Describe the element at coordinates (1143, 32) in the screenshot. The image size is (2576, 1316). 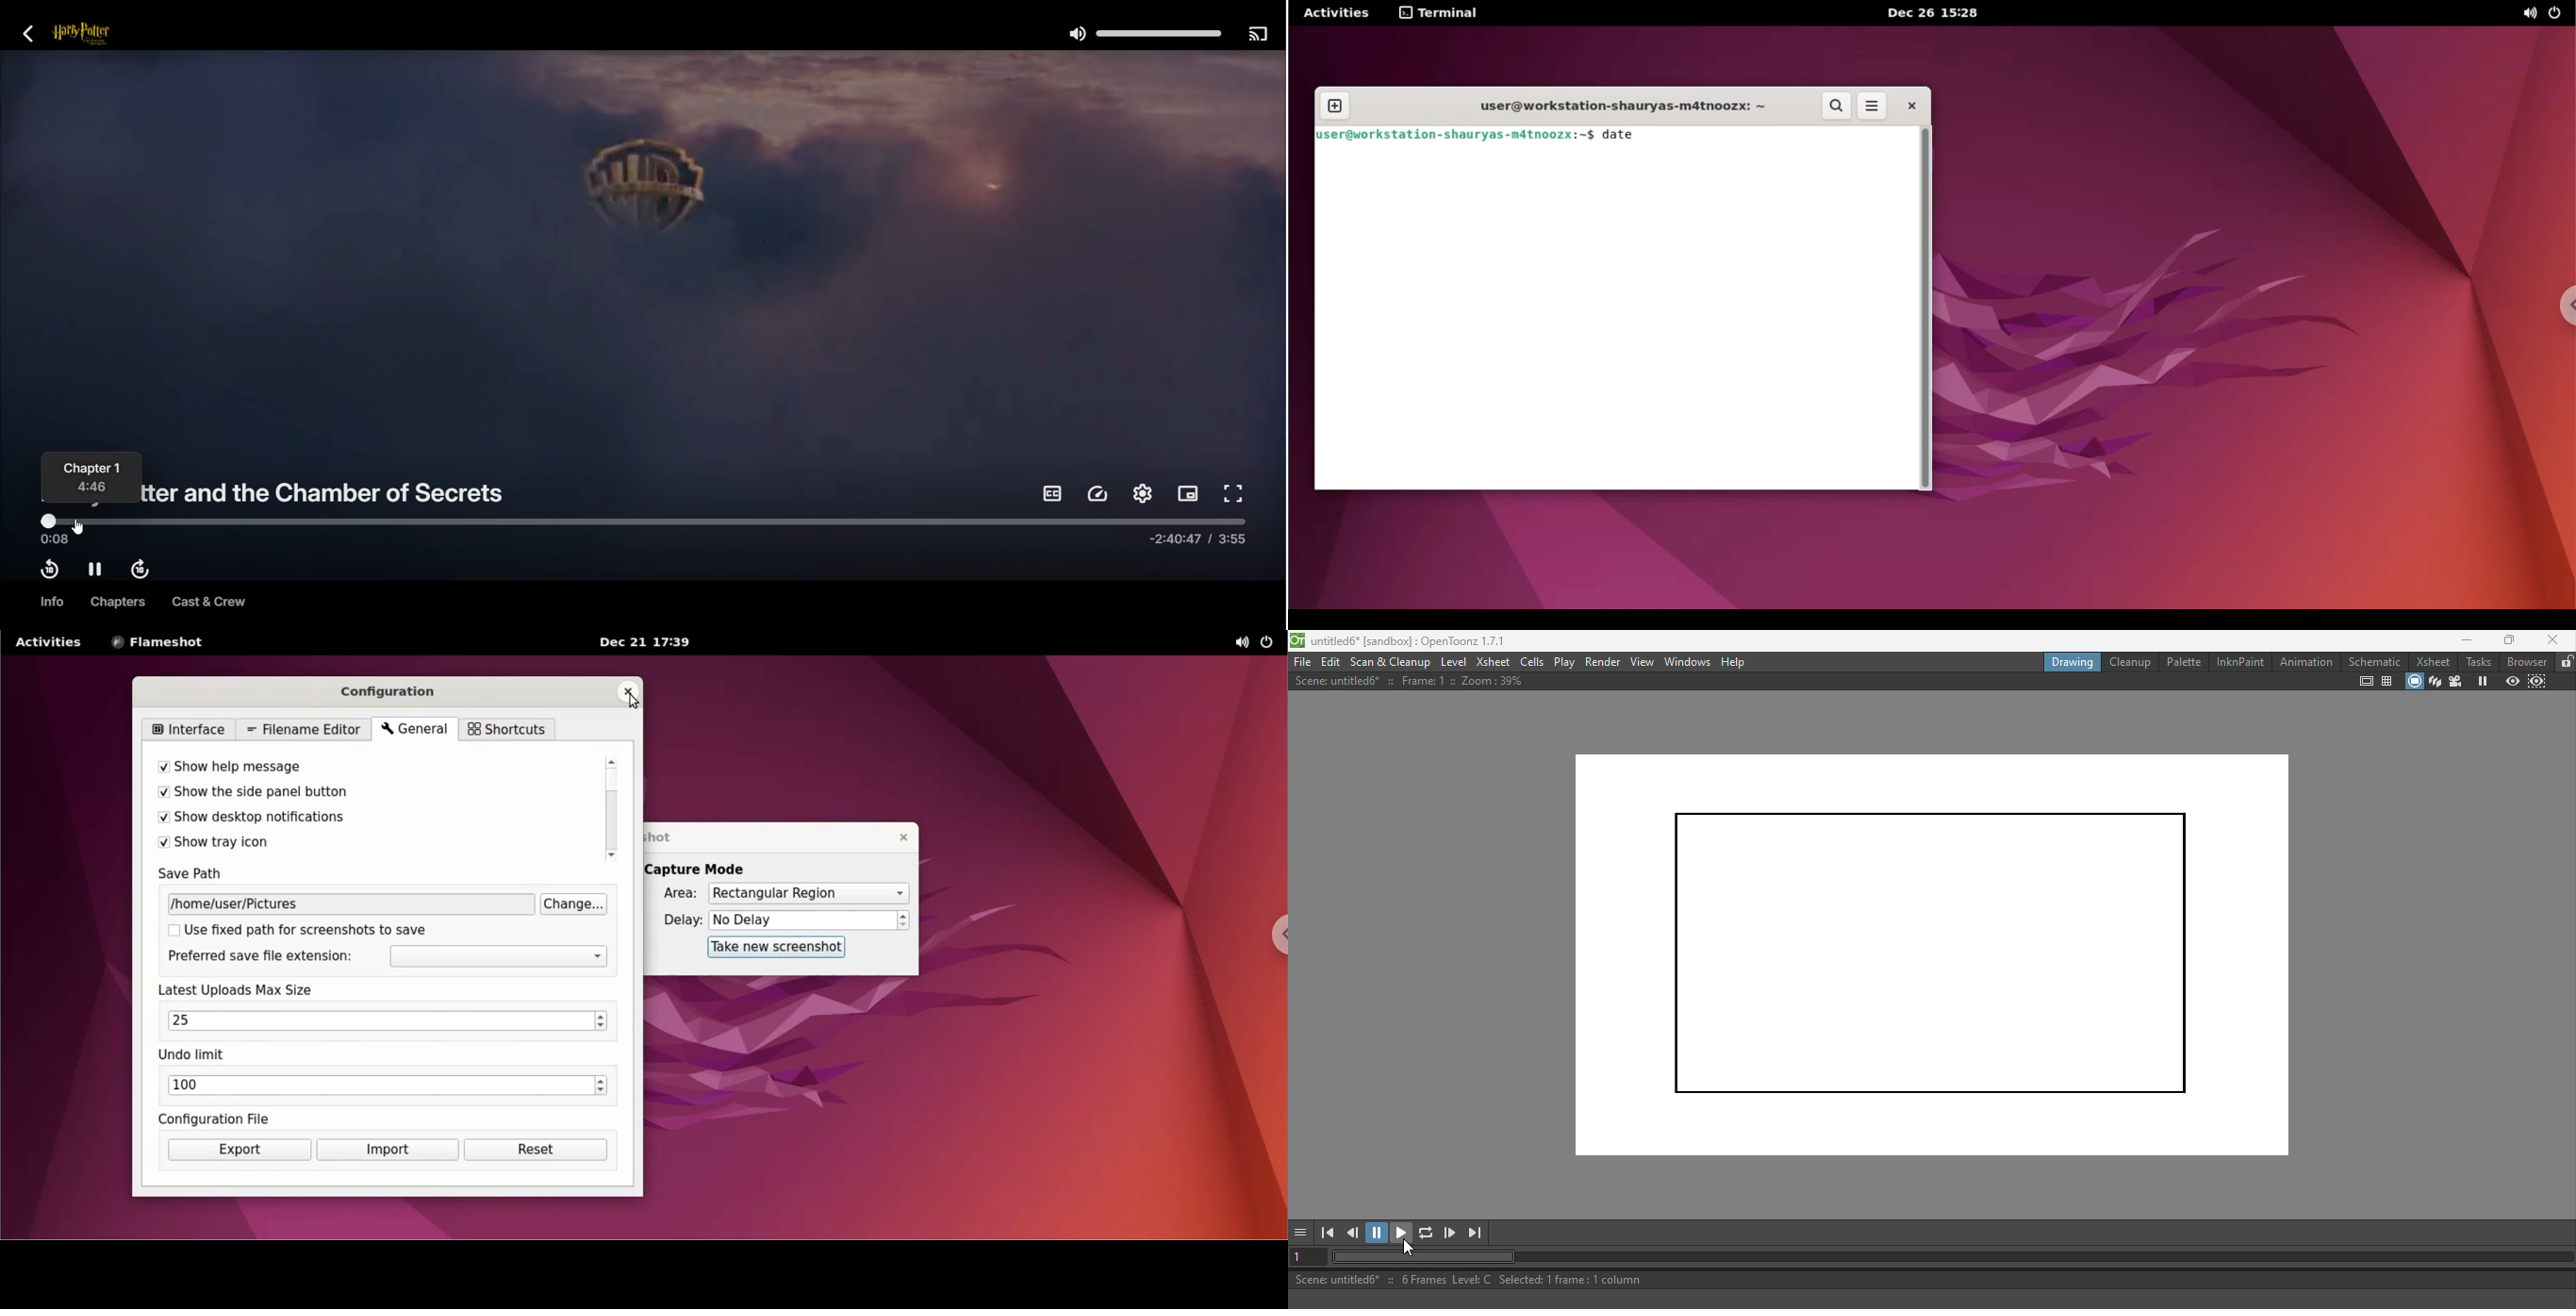
I see `Set Volume` at that location.